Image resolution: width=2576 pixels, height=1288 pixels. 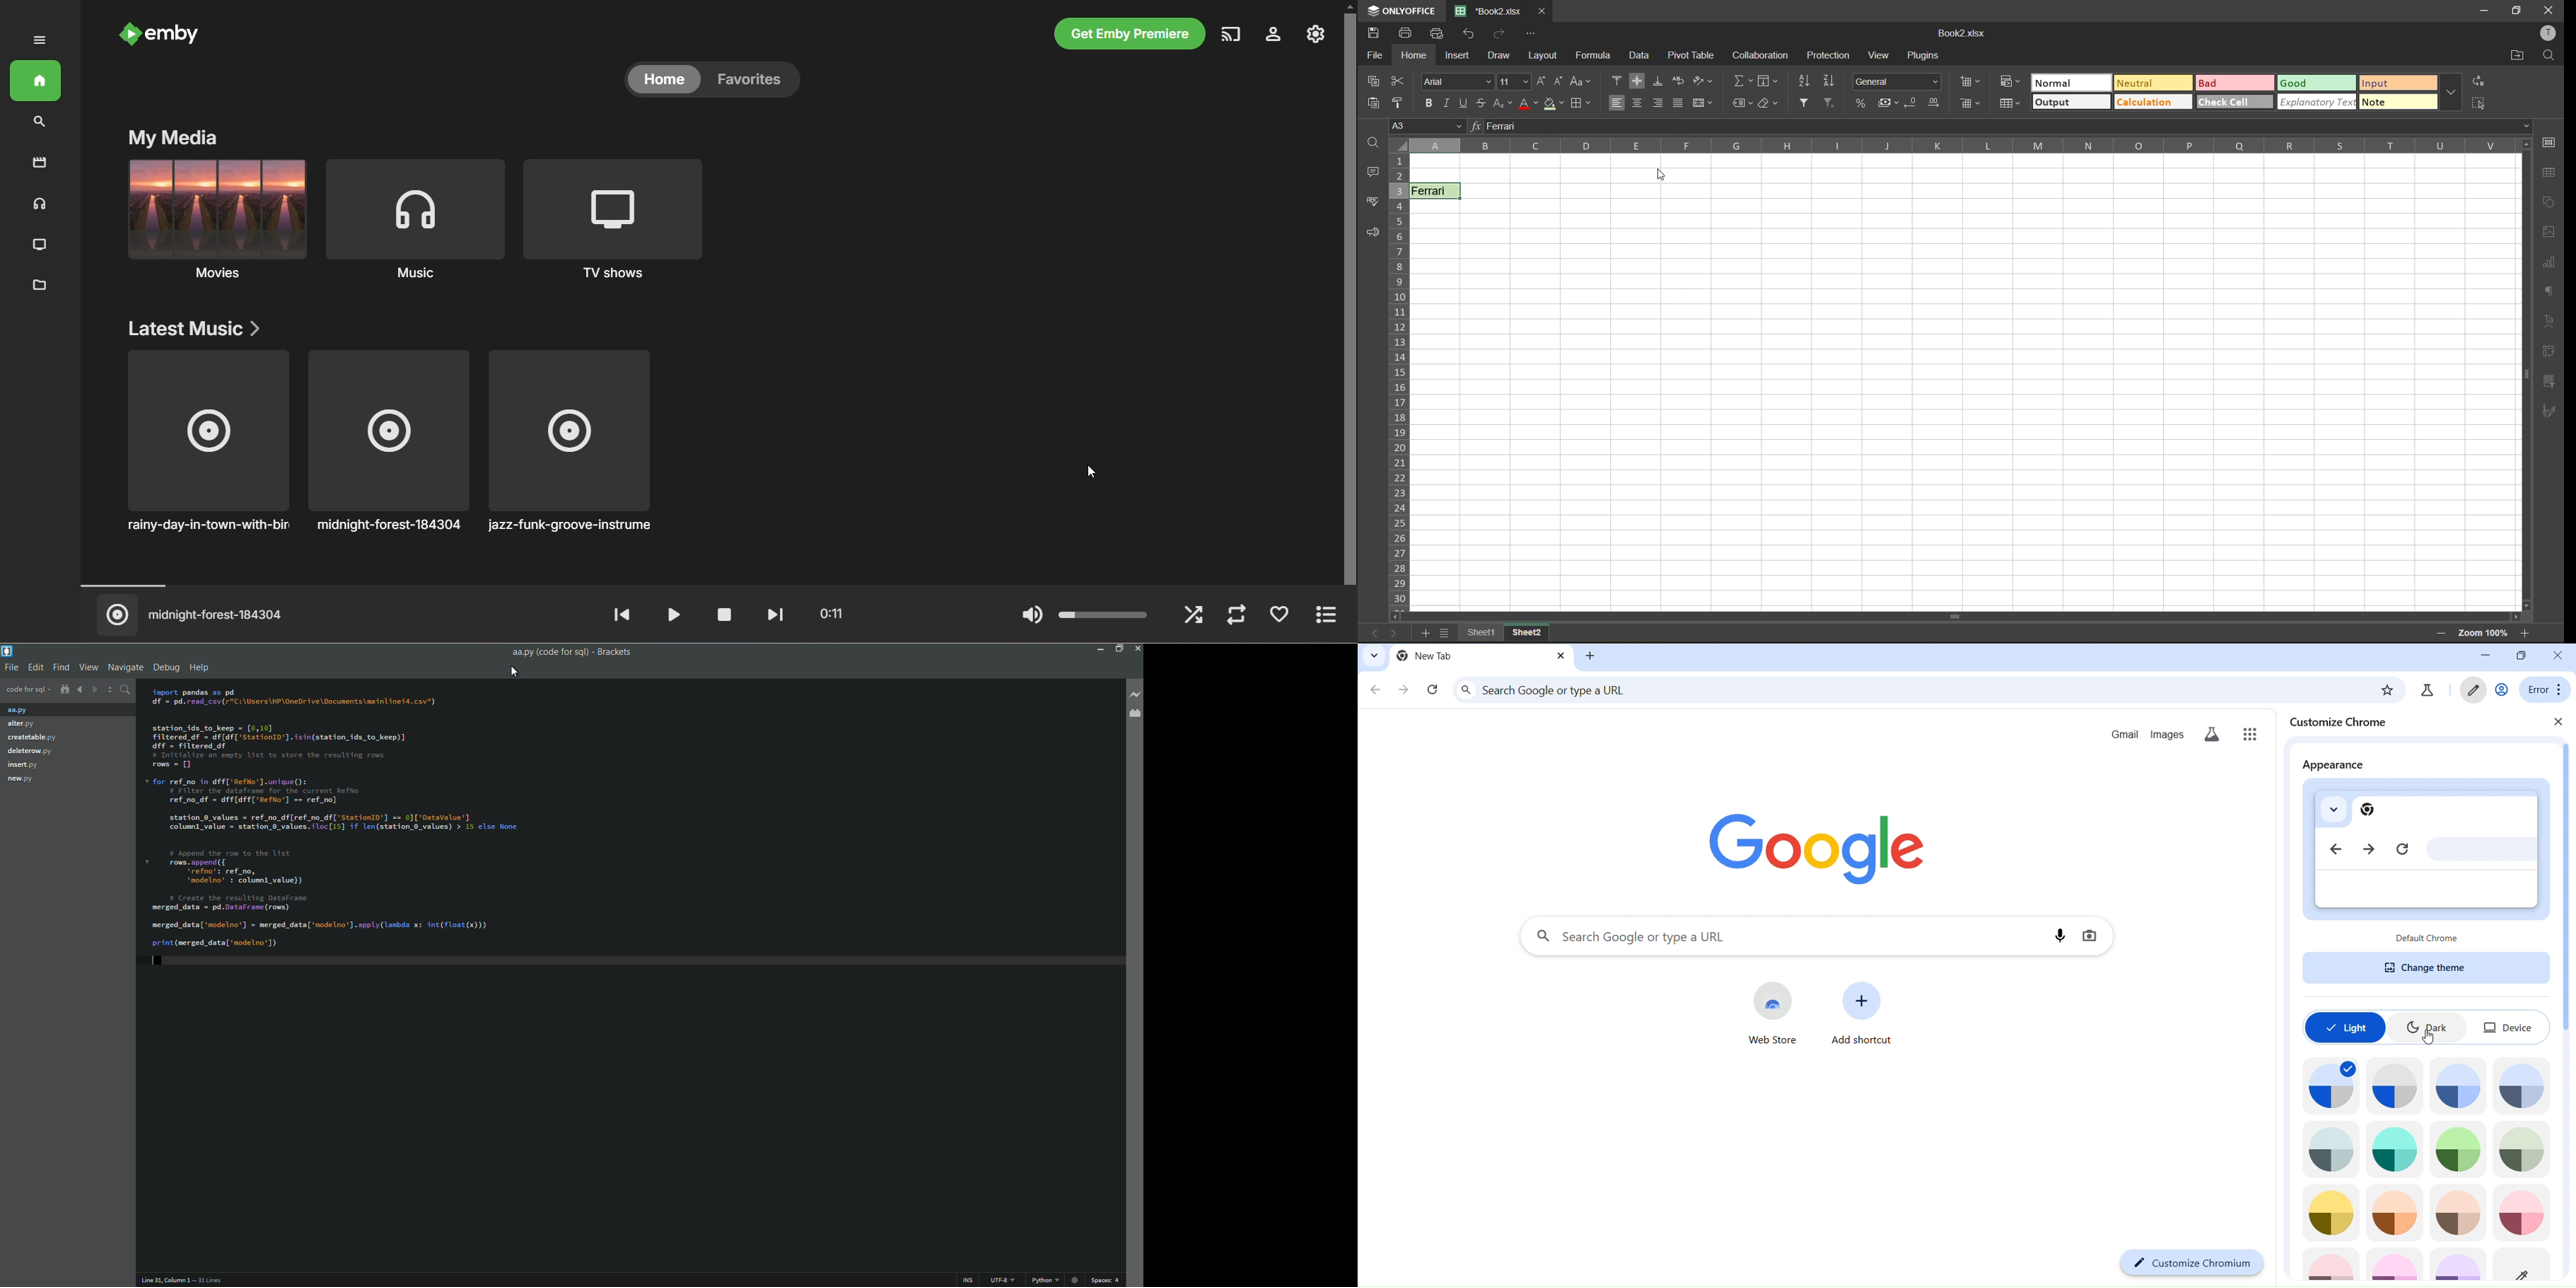 I want to click on Ferrari, so click(x=1436, y=190).